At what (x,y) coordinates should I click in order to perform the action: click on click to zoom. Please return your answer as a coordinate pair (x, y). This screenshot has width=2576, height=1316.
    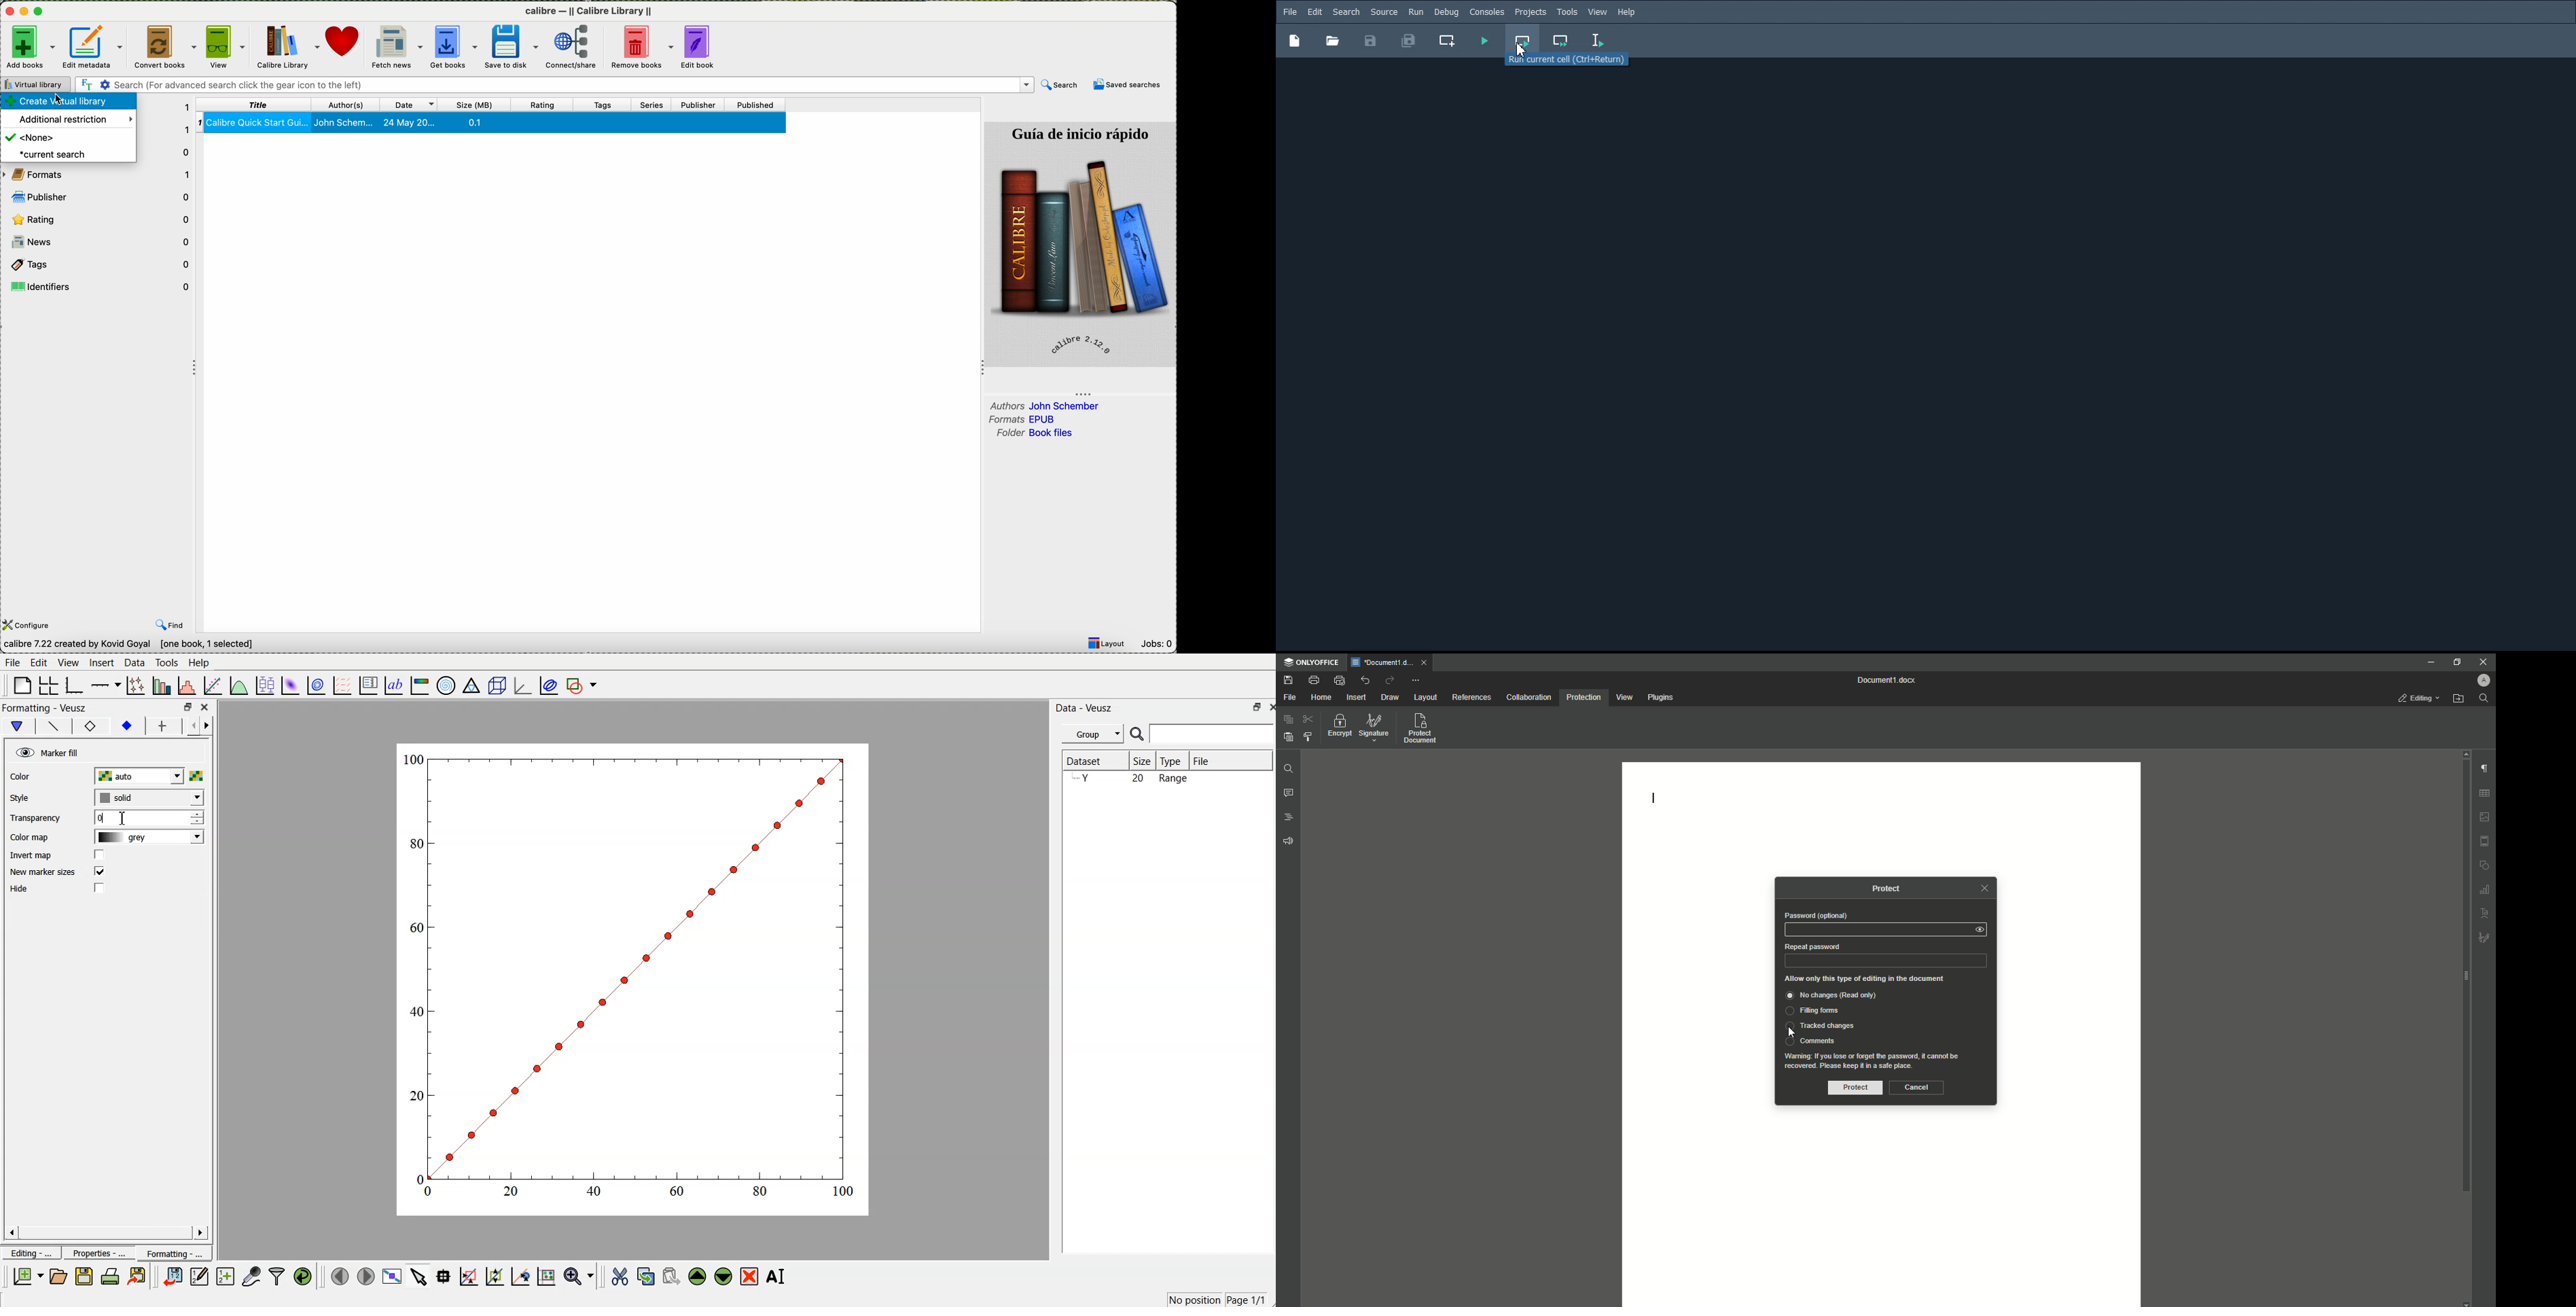
    Looking at the image, I should click on (497, 1275).